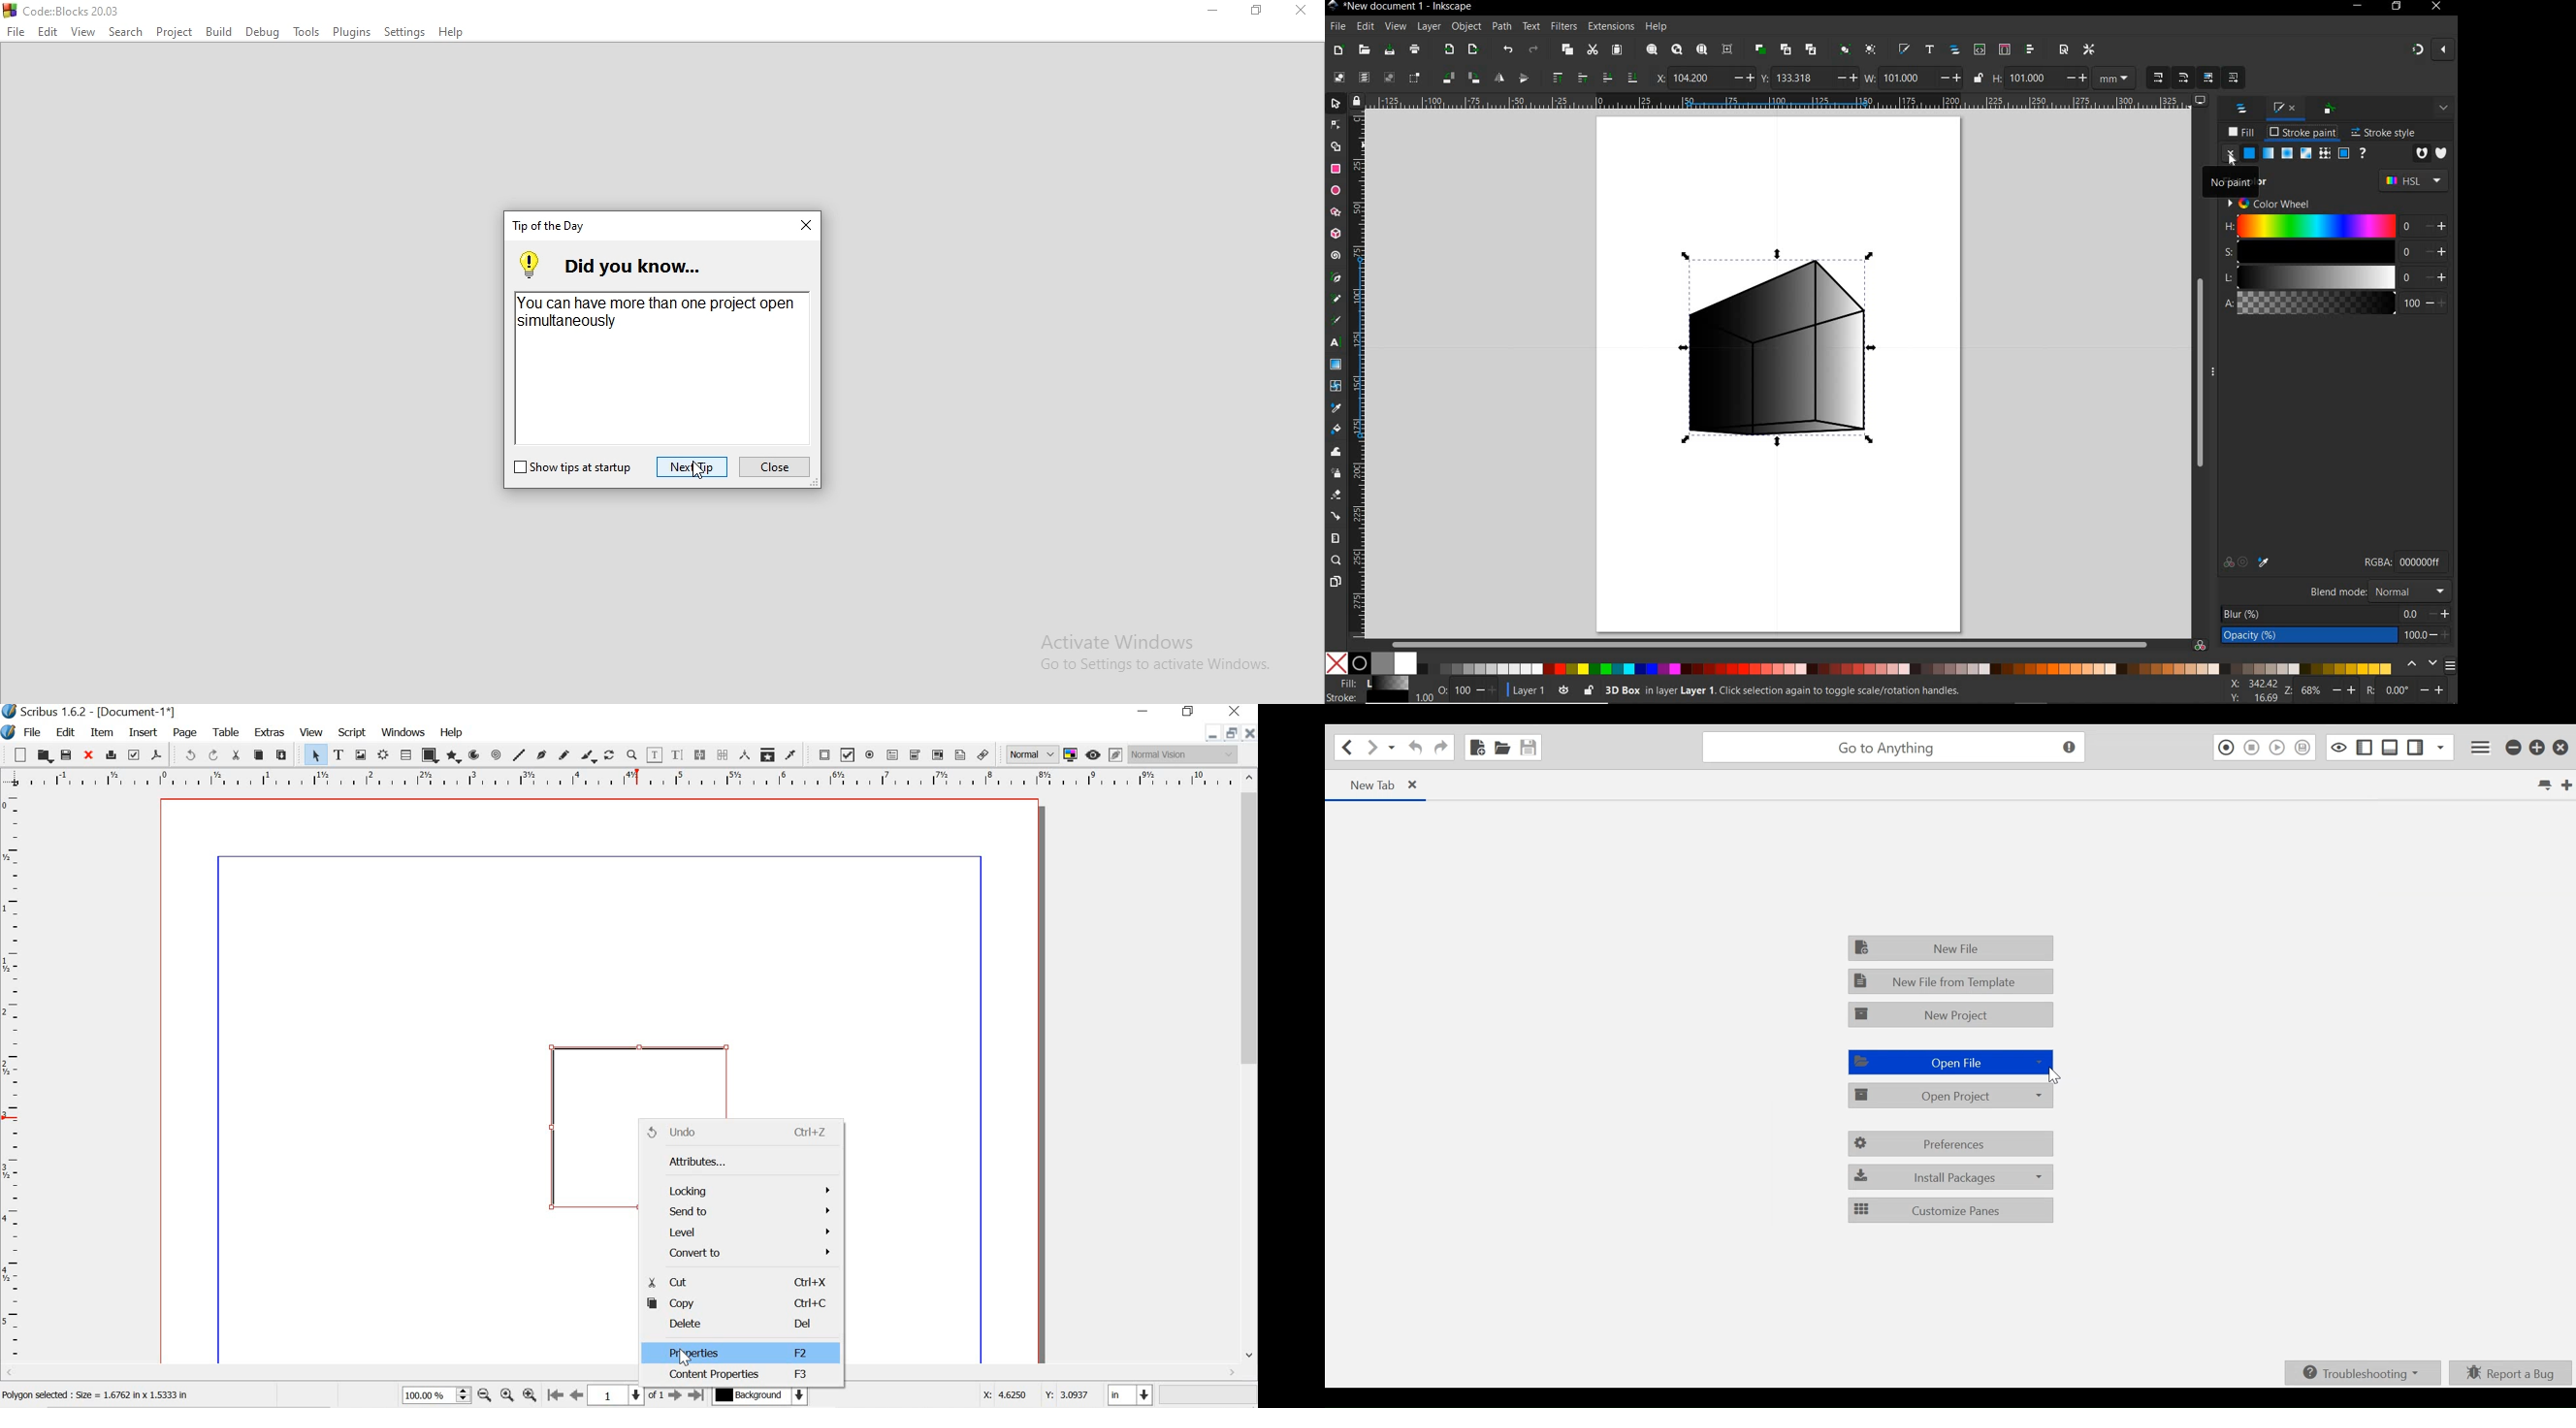 The image size is (2576, 1428). What do you see at coordinates (767, 1396) in the screenshot?
I see `background` at bounding box center [767, 1396].